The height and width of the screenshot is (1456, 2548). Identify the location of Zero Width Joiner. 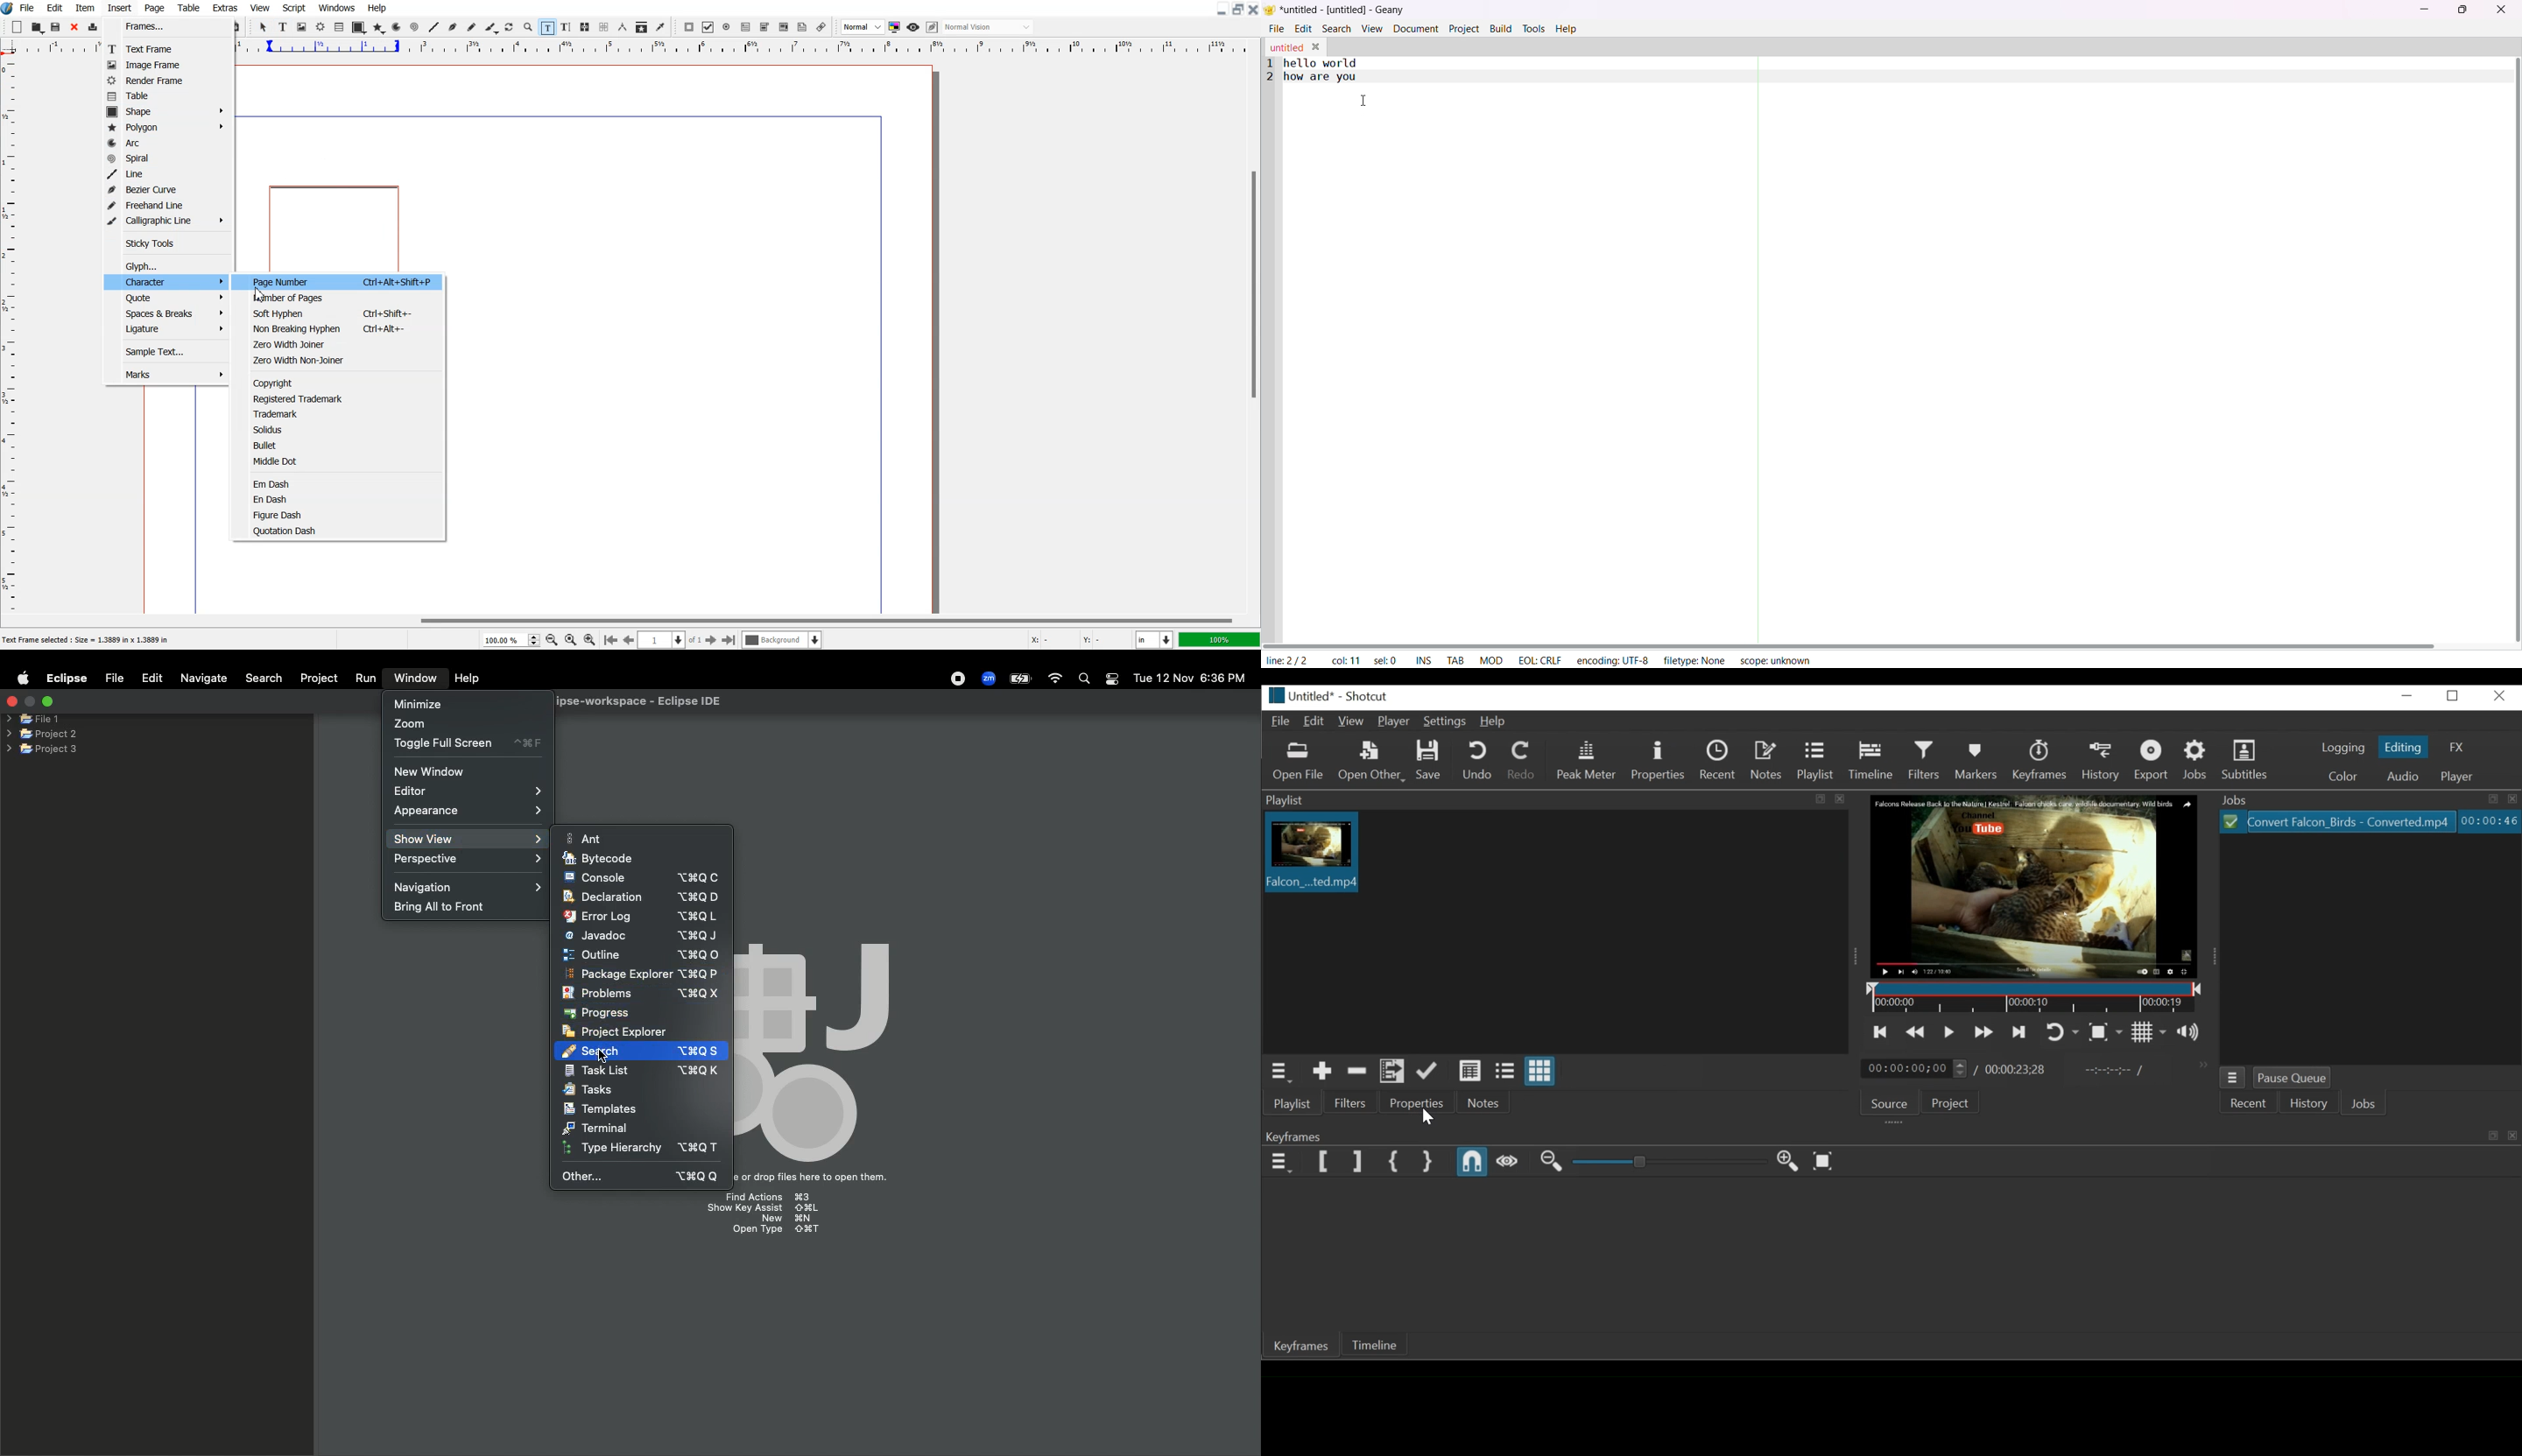
(343, 343).